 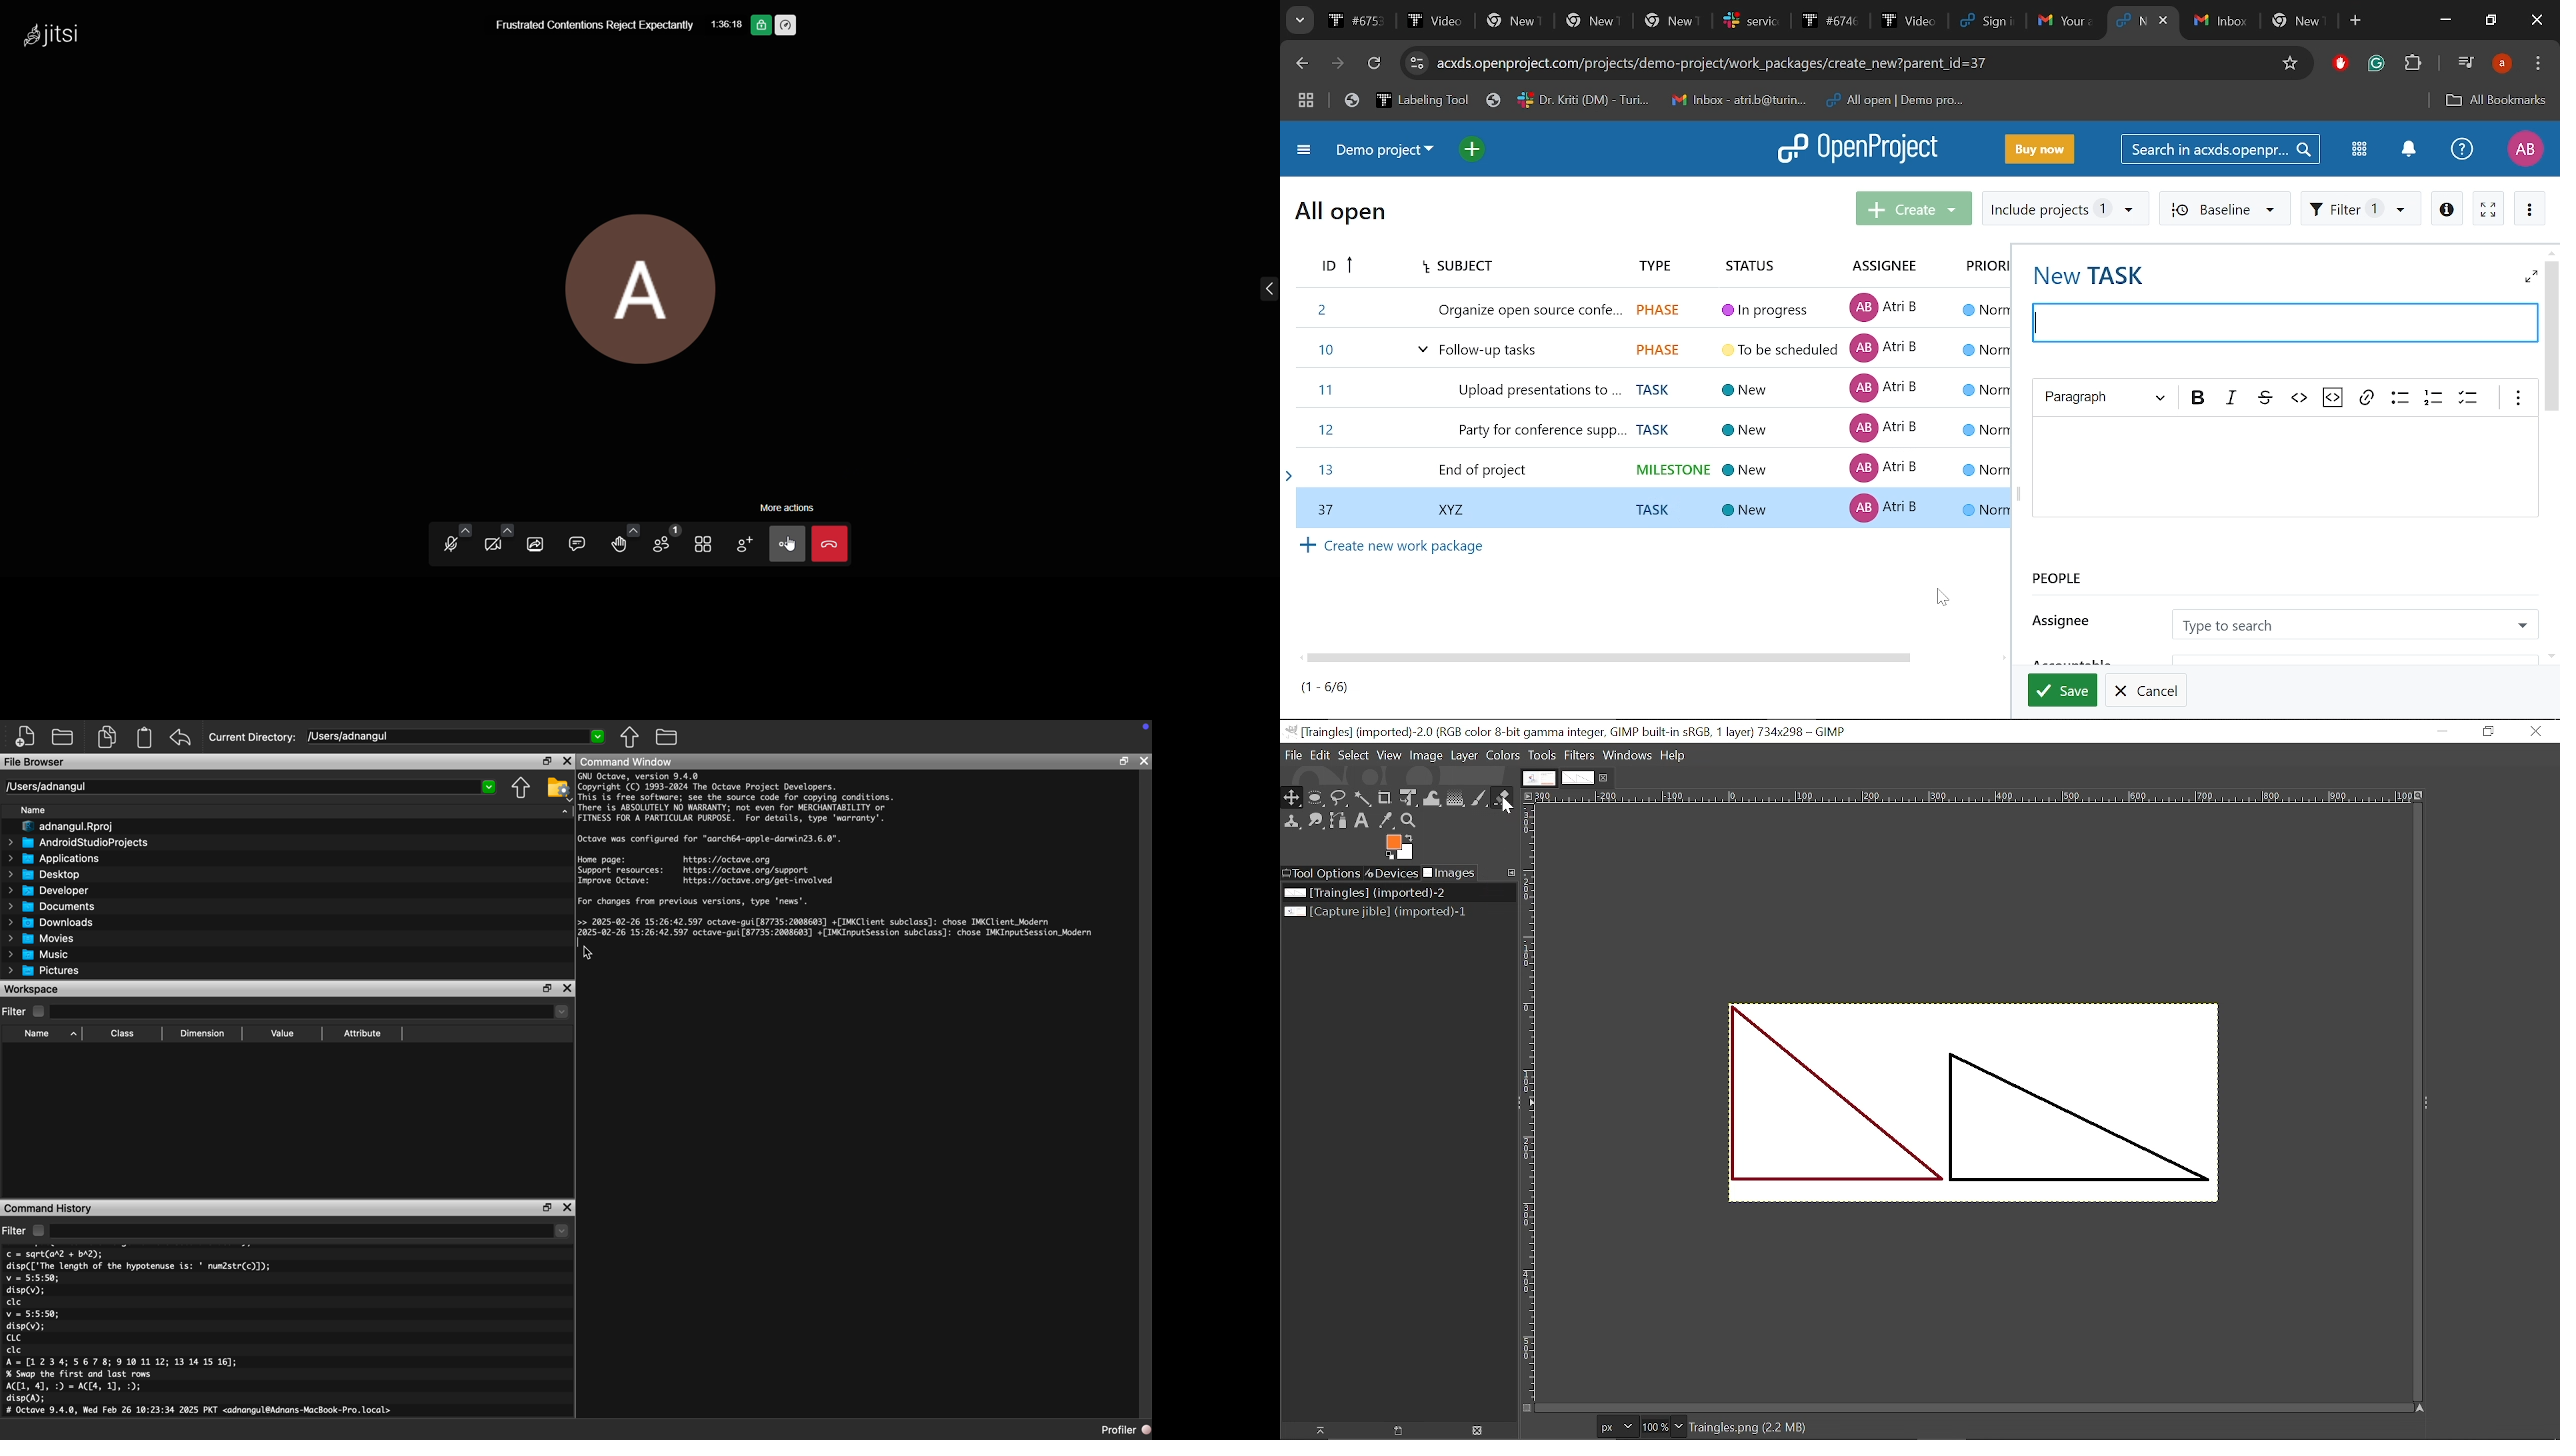 I want to click on people, so click(x=2174, y=581).